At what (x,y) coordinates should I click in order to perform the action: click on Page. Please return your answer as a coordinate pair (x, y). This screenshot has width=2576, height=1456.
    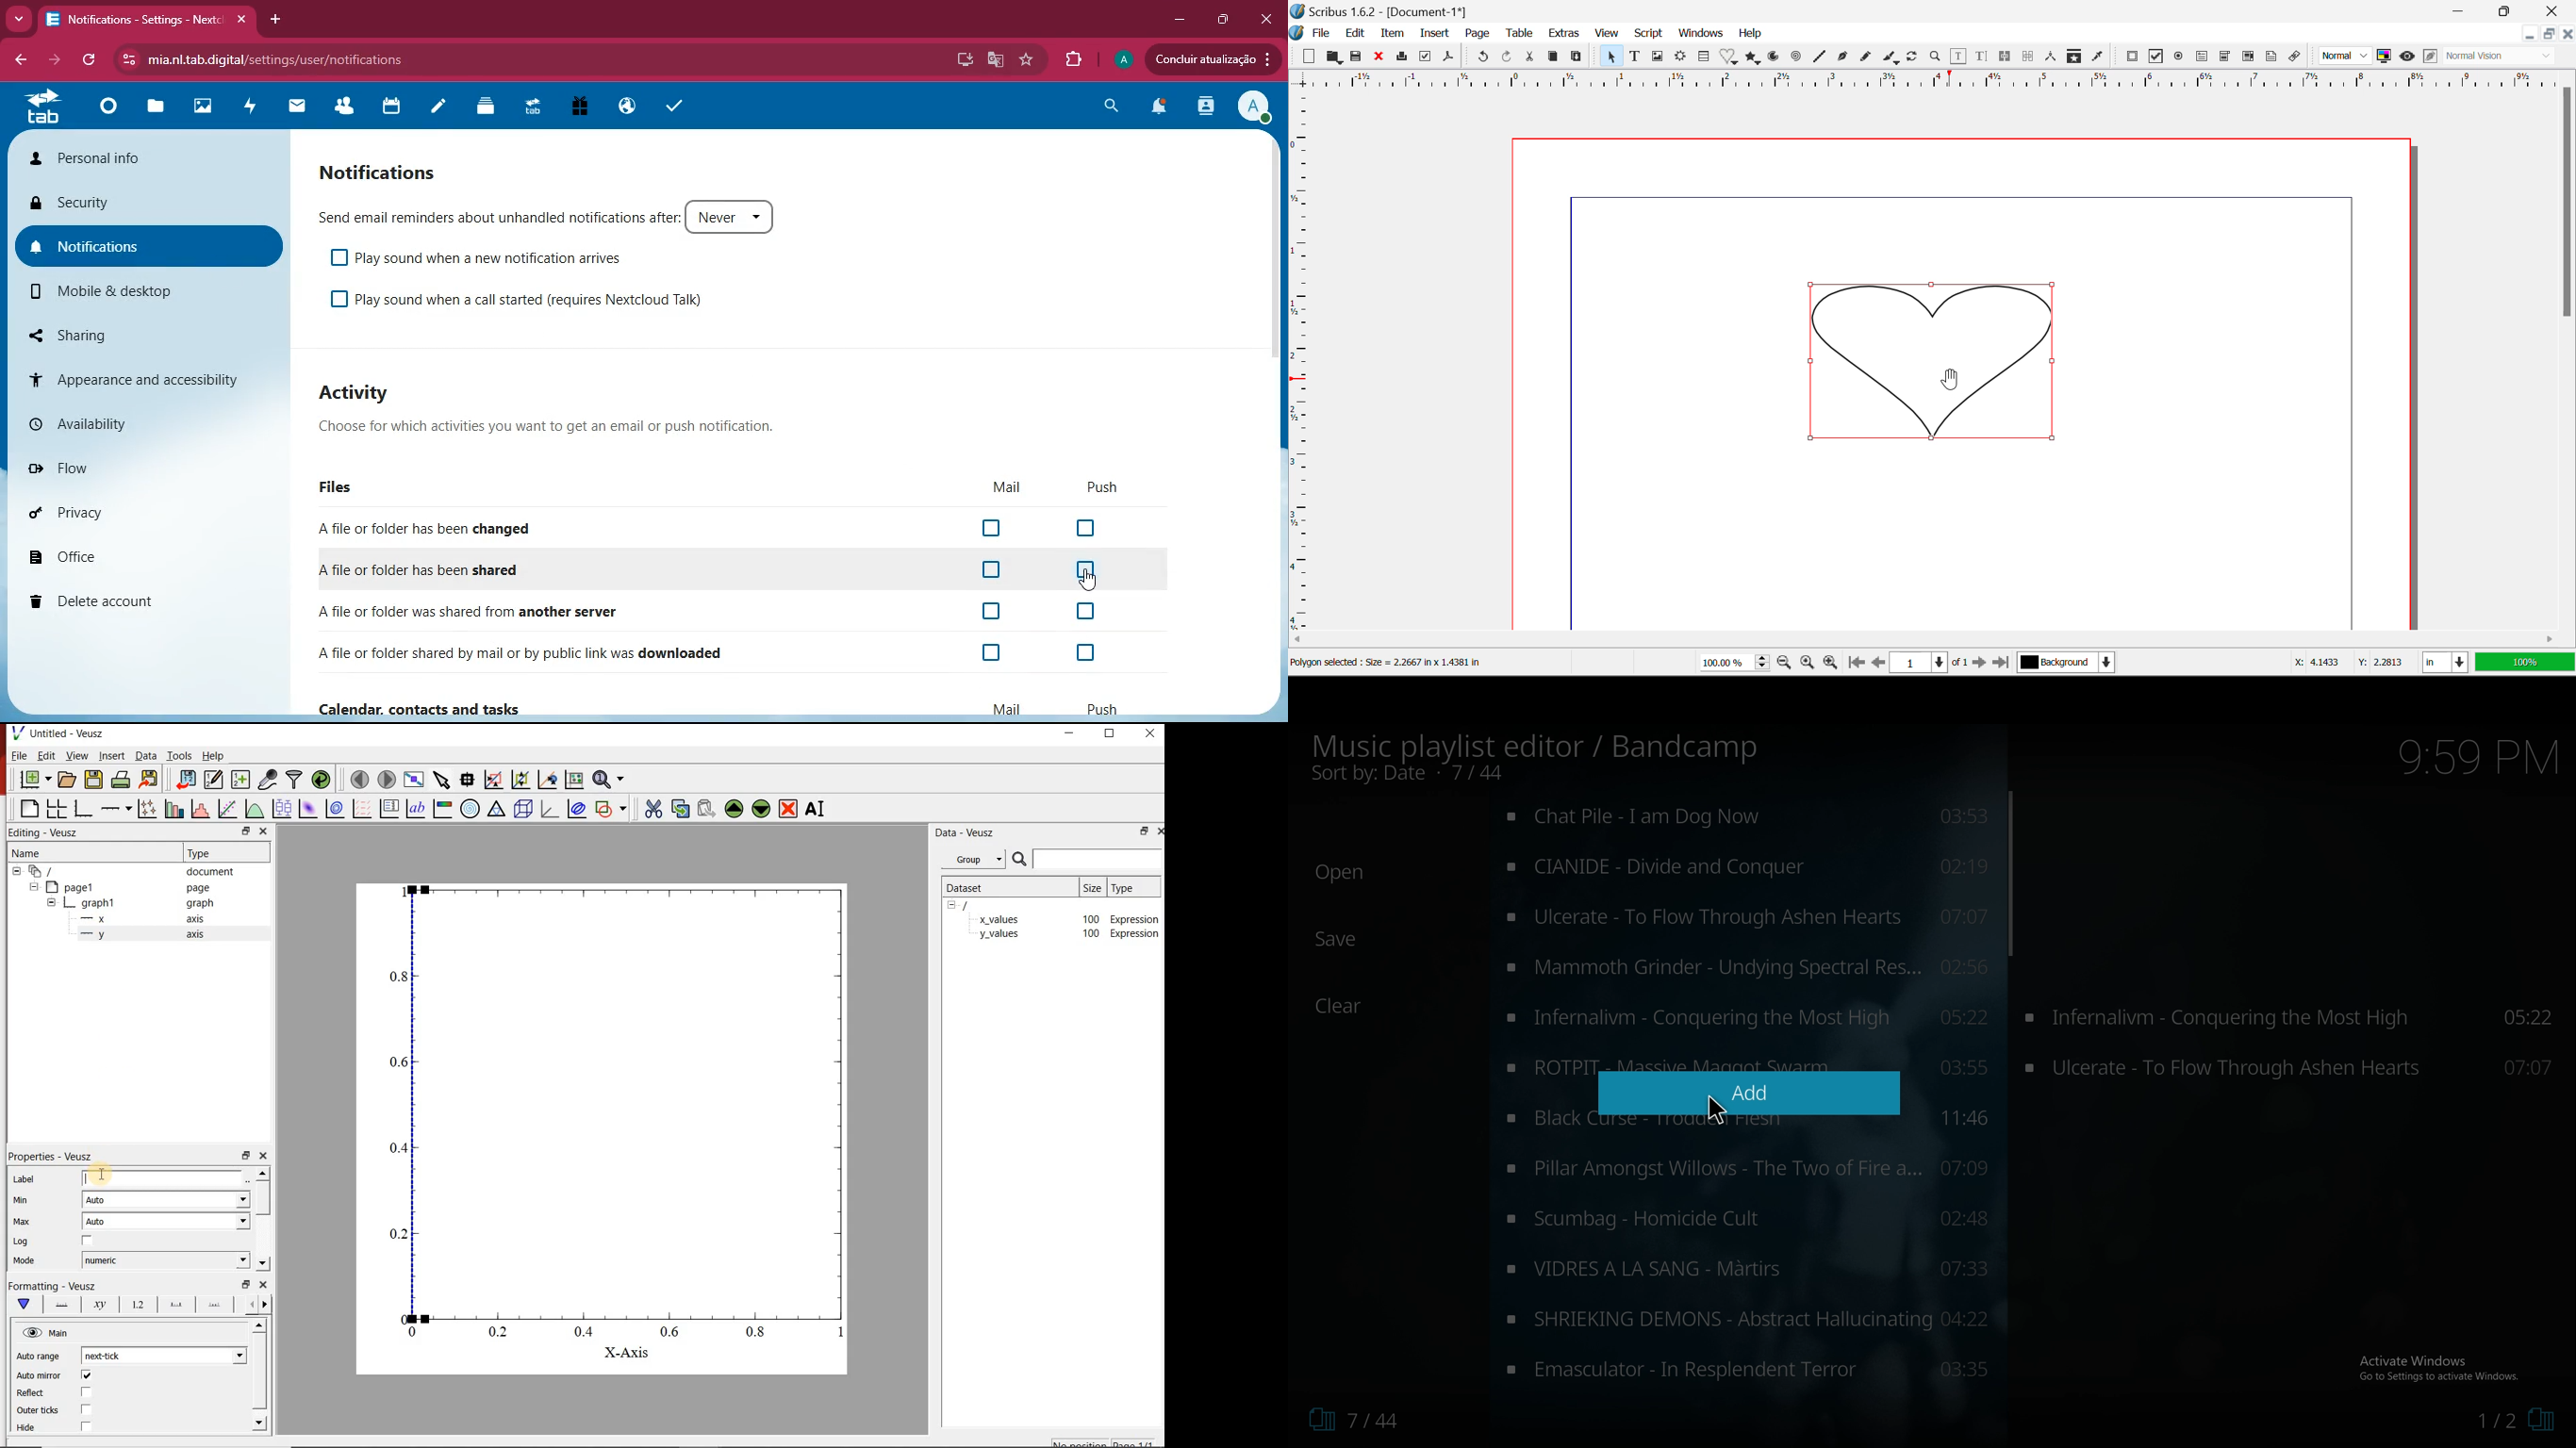
    Looking at the image, I should click on (1479, 34).